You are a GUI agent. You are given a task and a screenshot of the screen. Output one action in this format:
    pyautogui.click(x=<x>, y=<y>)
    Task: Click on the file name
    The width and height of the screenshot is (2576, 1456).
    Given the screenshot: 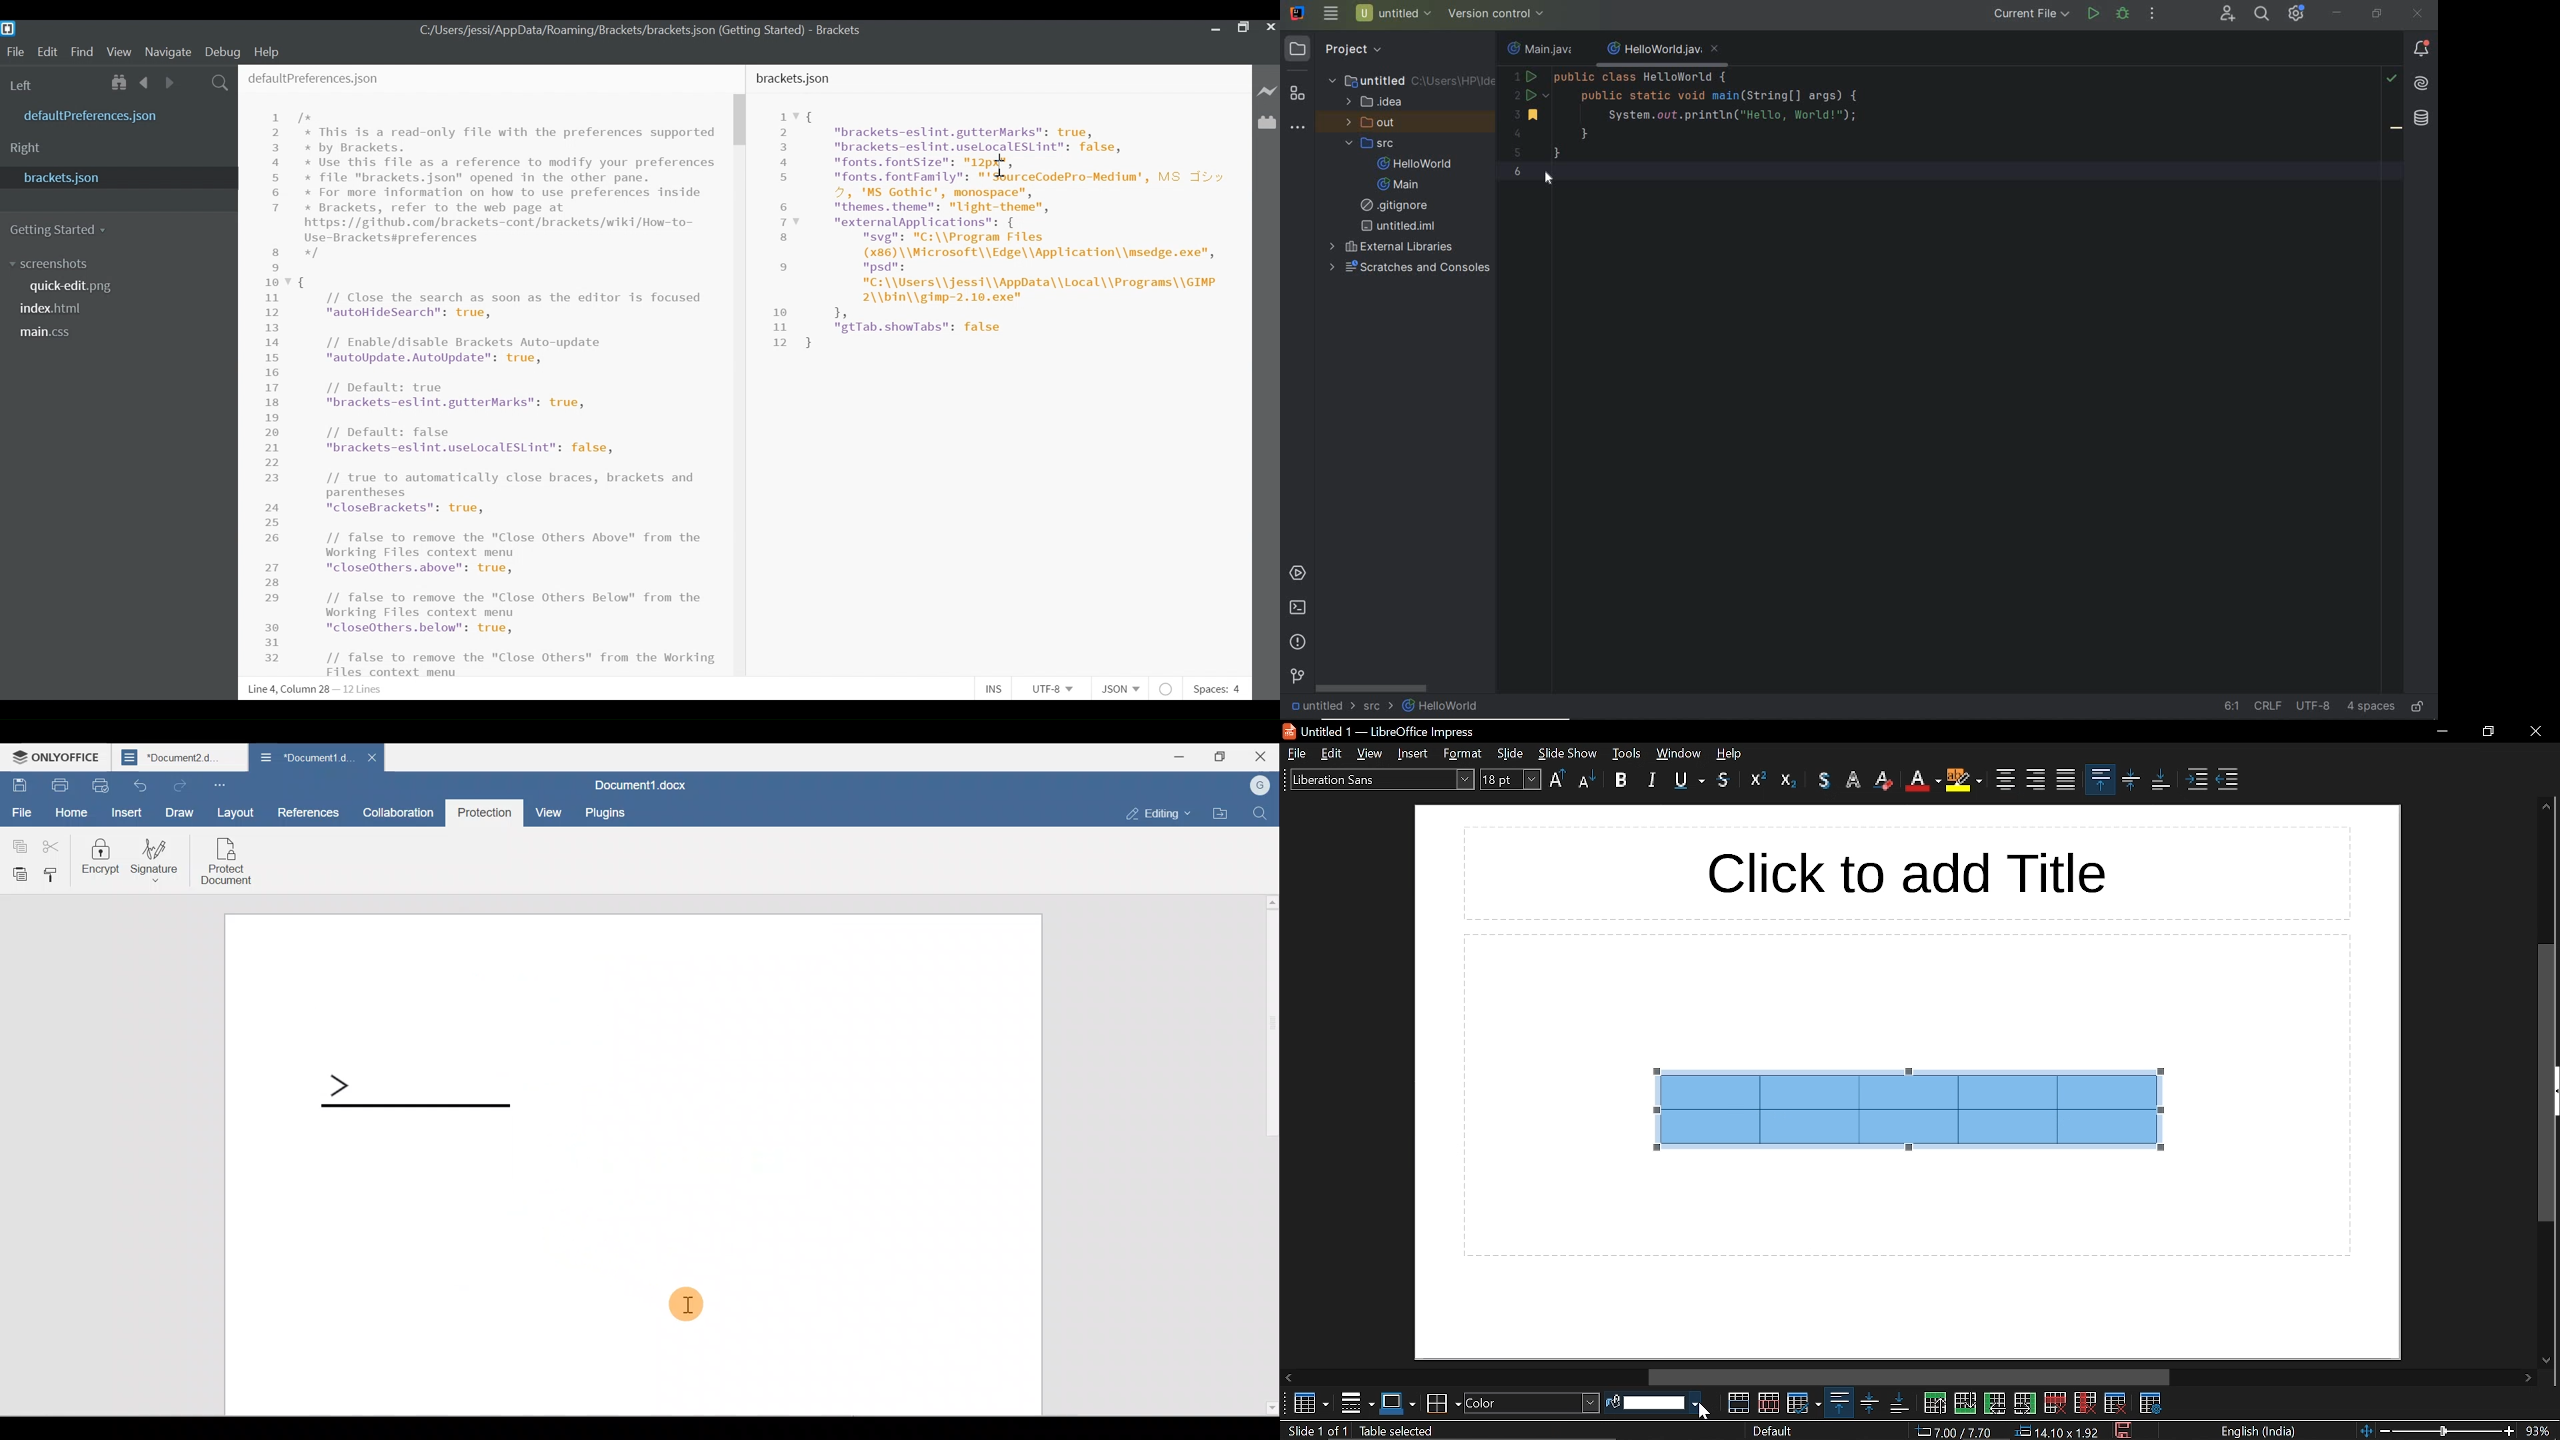 What is the action you would take?
    pyautogui.click(x=1543, y=48)
    